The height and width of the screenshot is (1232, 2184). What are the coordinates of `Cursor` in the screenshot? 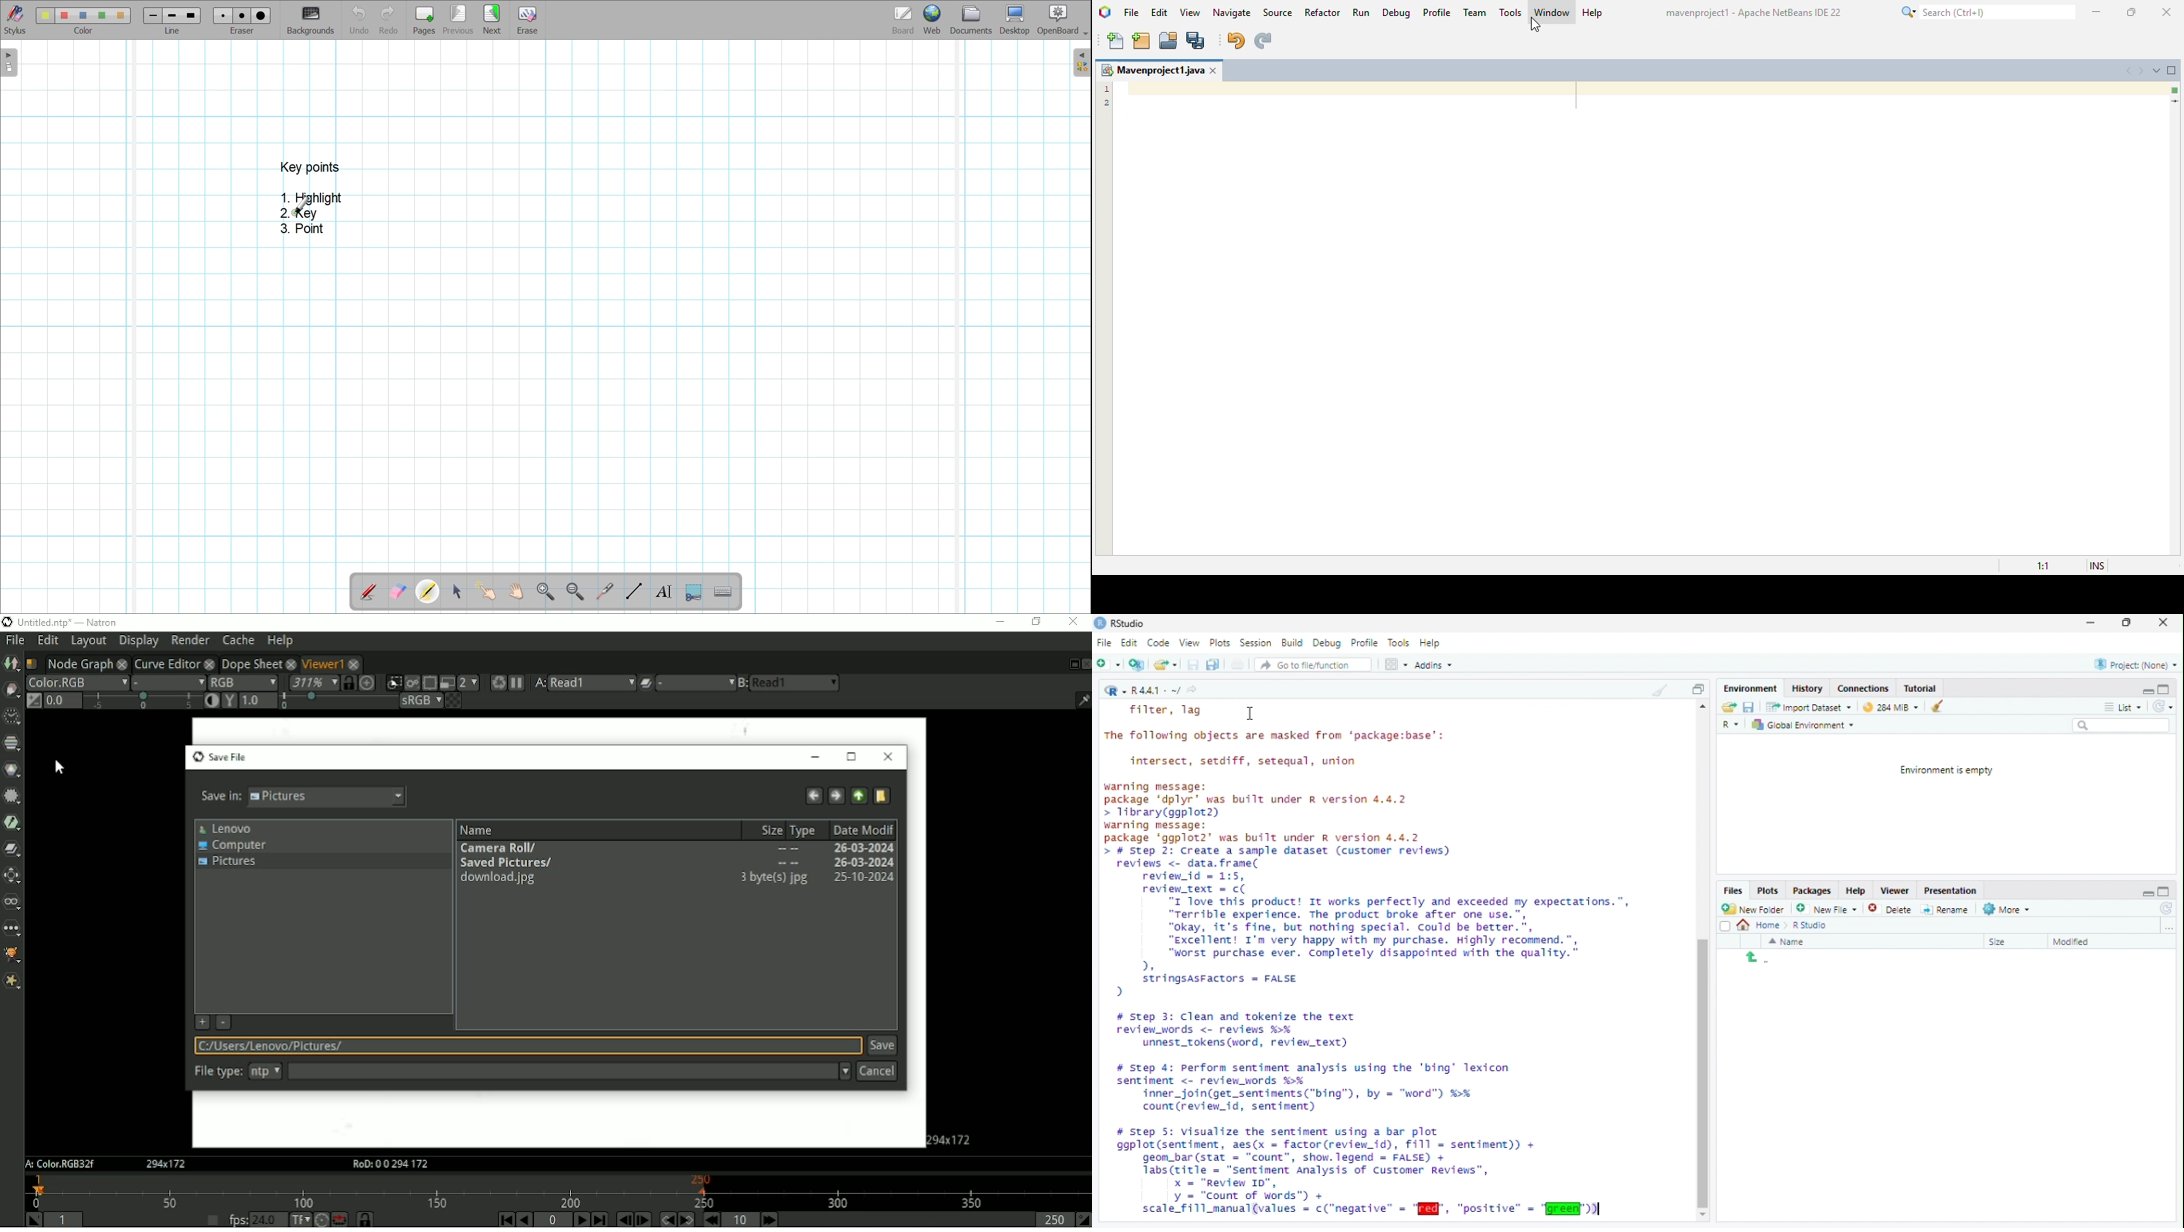 It's located at (1252, 714).